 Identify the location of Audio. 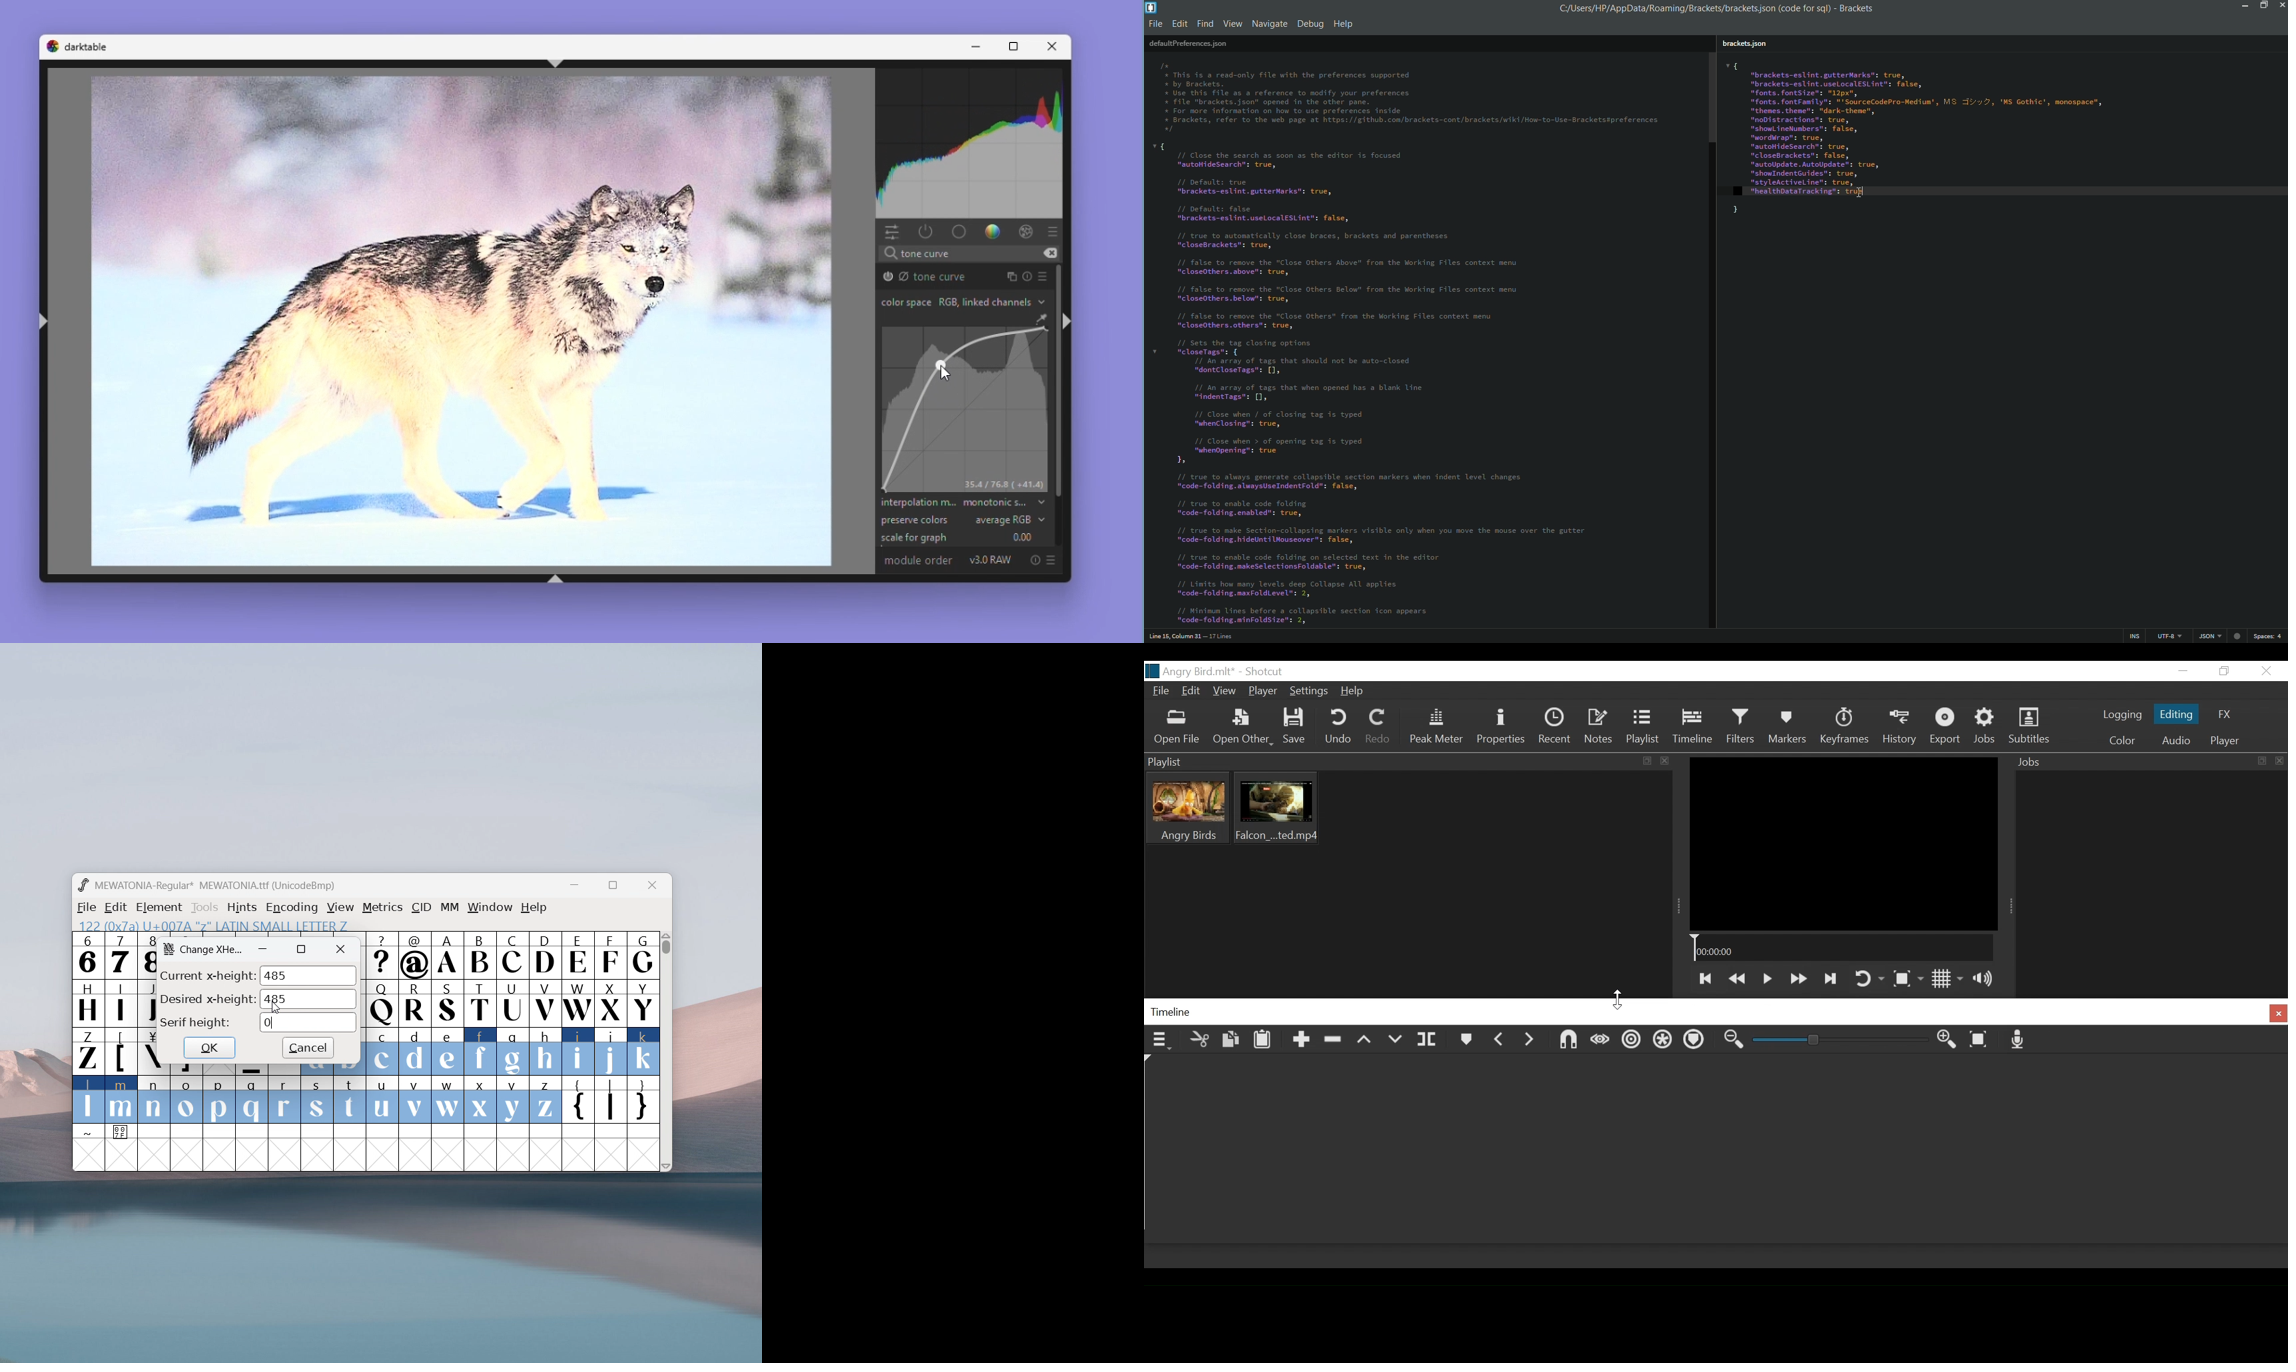
(2175, 741).